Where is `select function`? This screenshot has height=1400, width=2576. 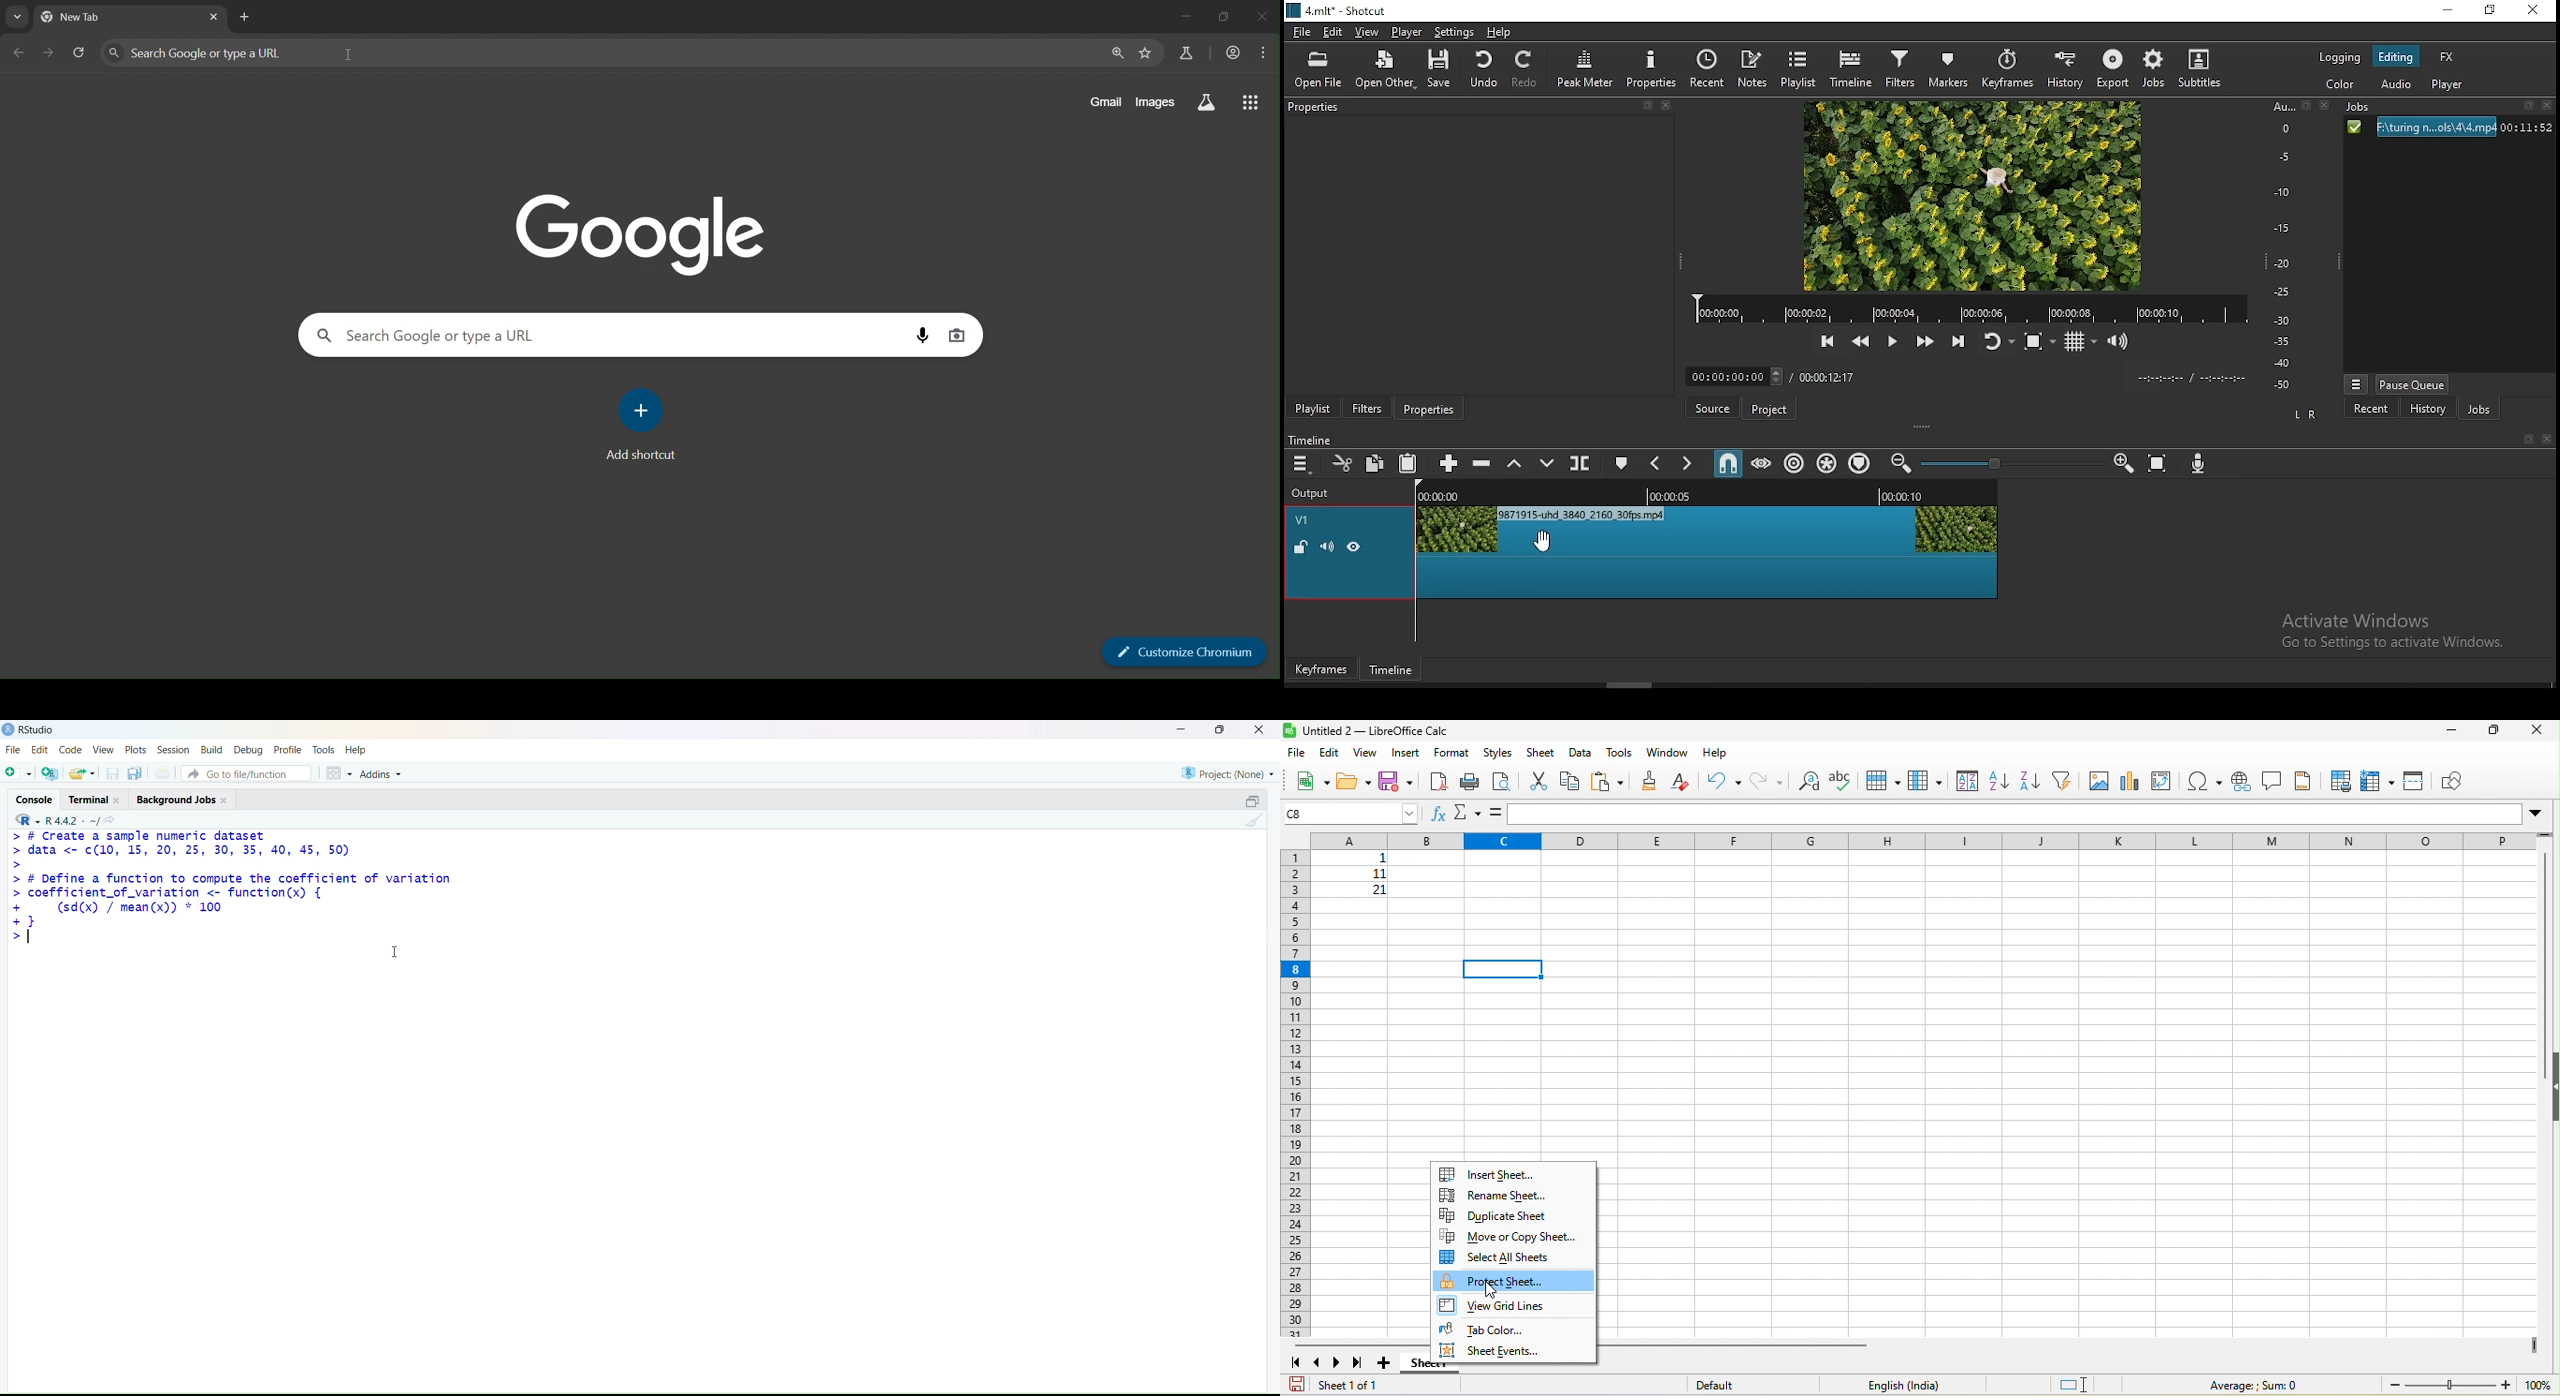 select function is located at coordinates (1468, 813).